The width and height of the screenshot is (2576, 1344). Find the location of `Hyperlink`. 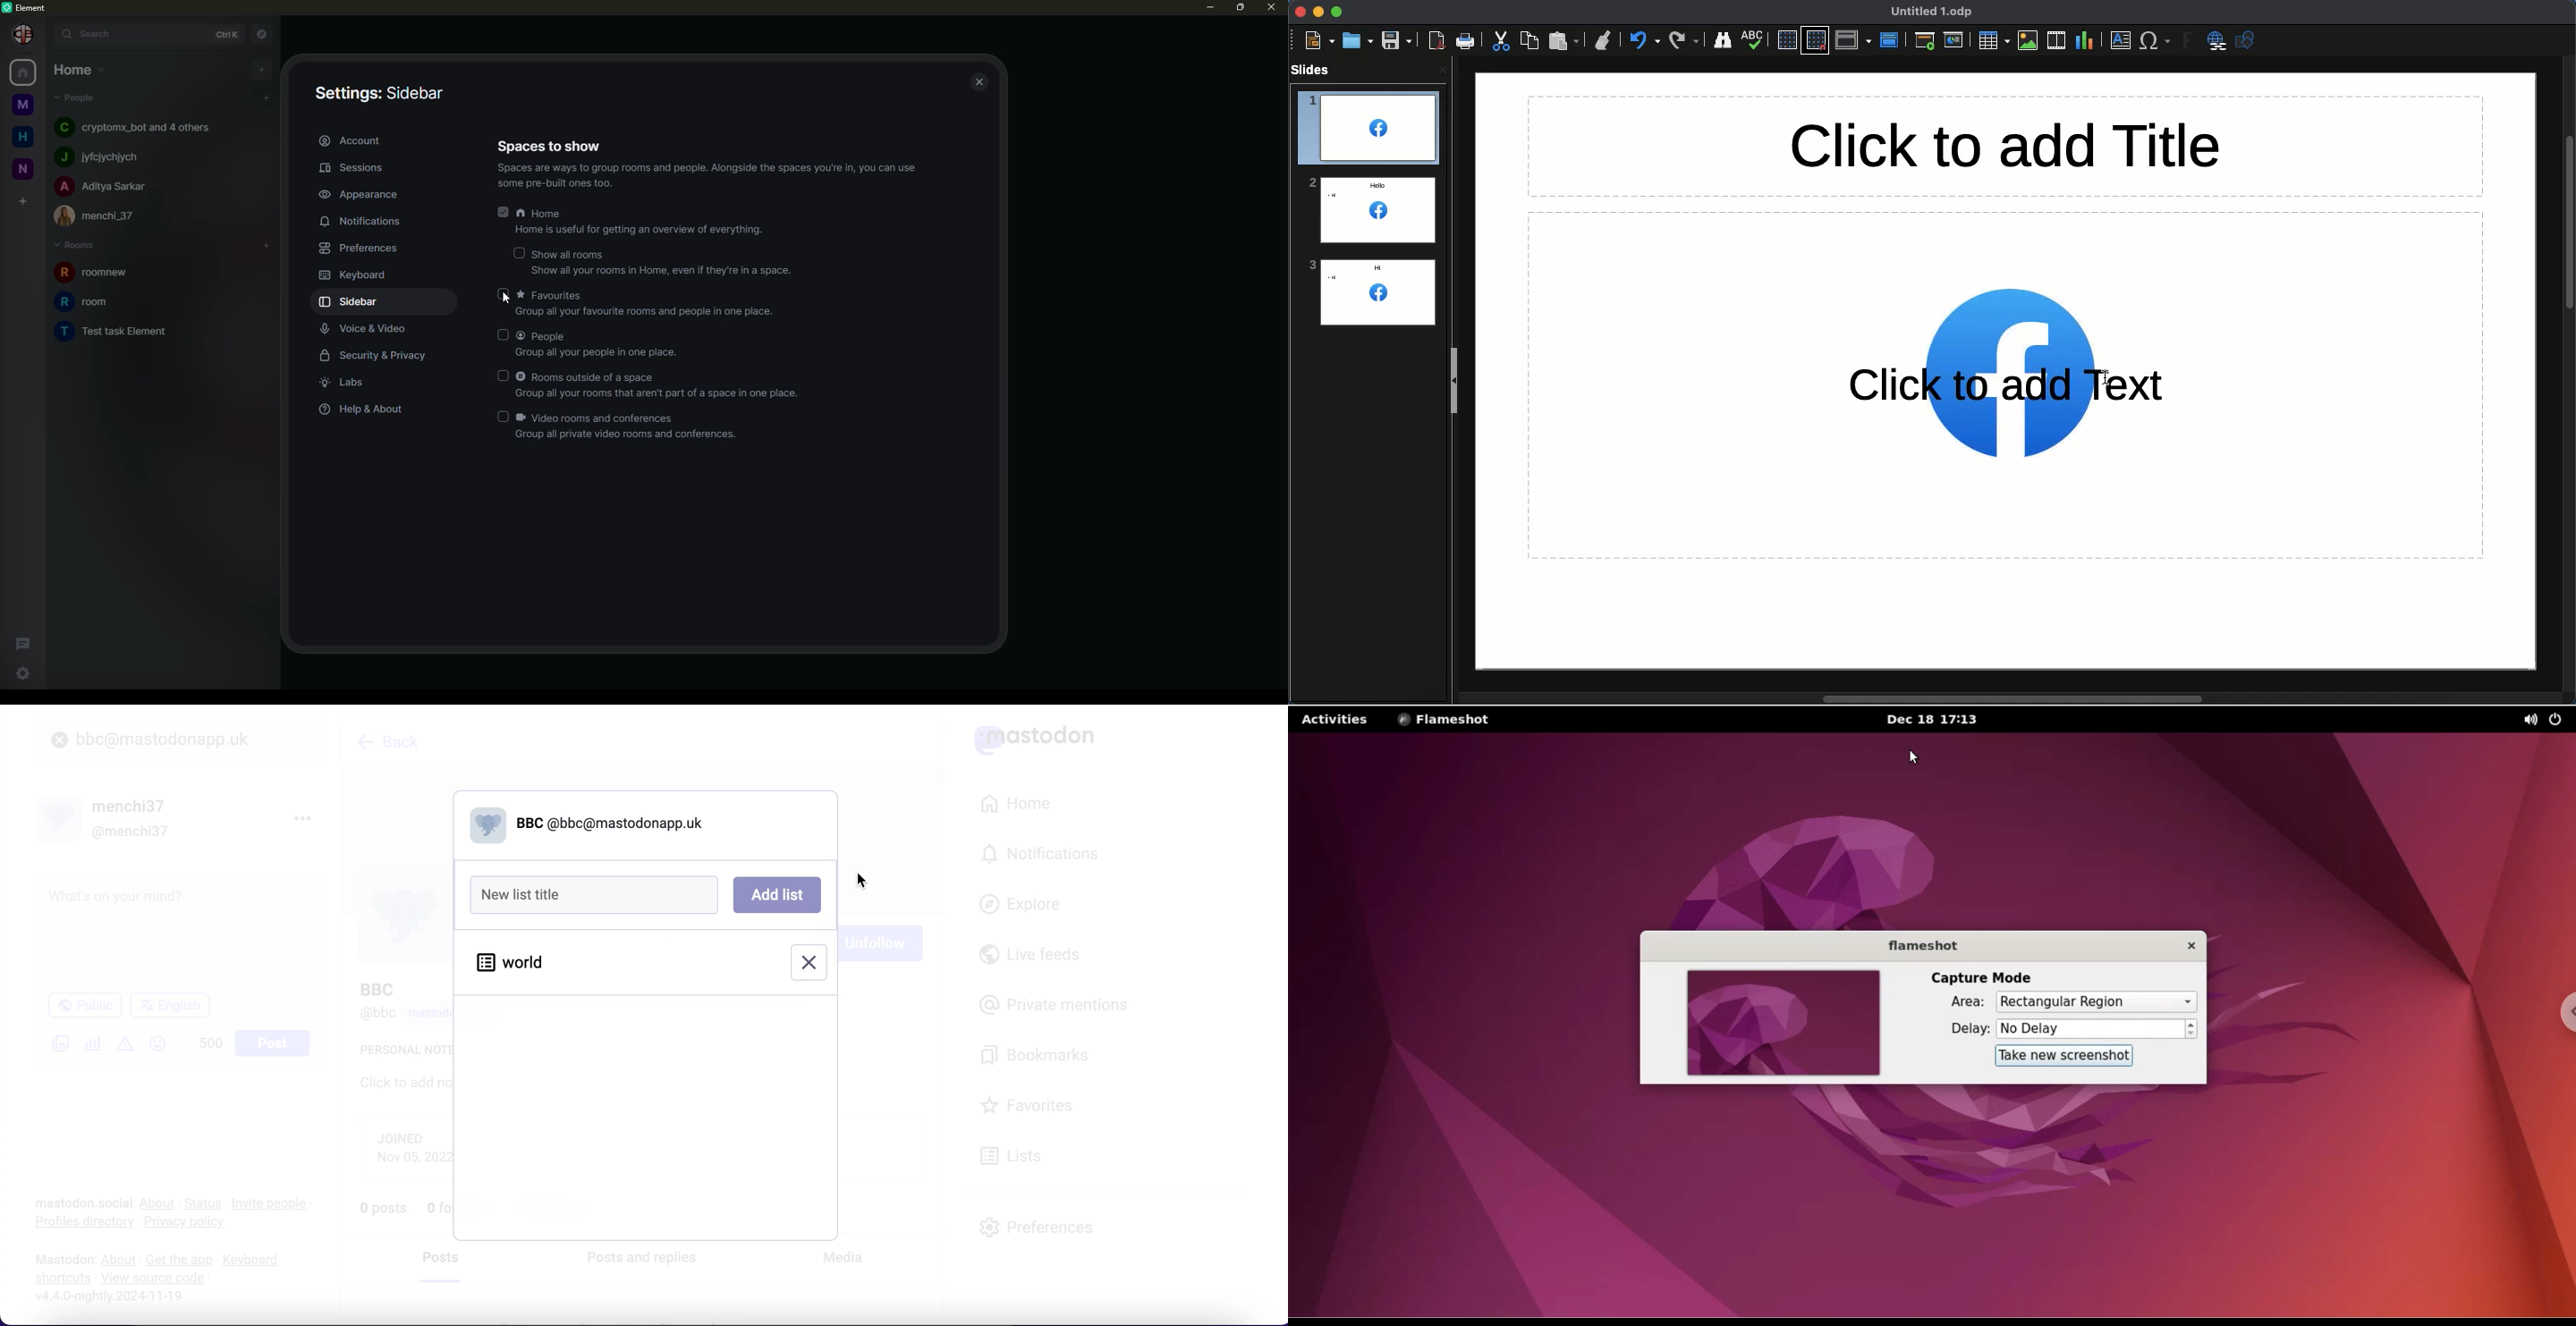

Hyperlink is located at coordinates (2216, 41).